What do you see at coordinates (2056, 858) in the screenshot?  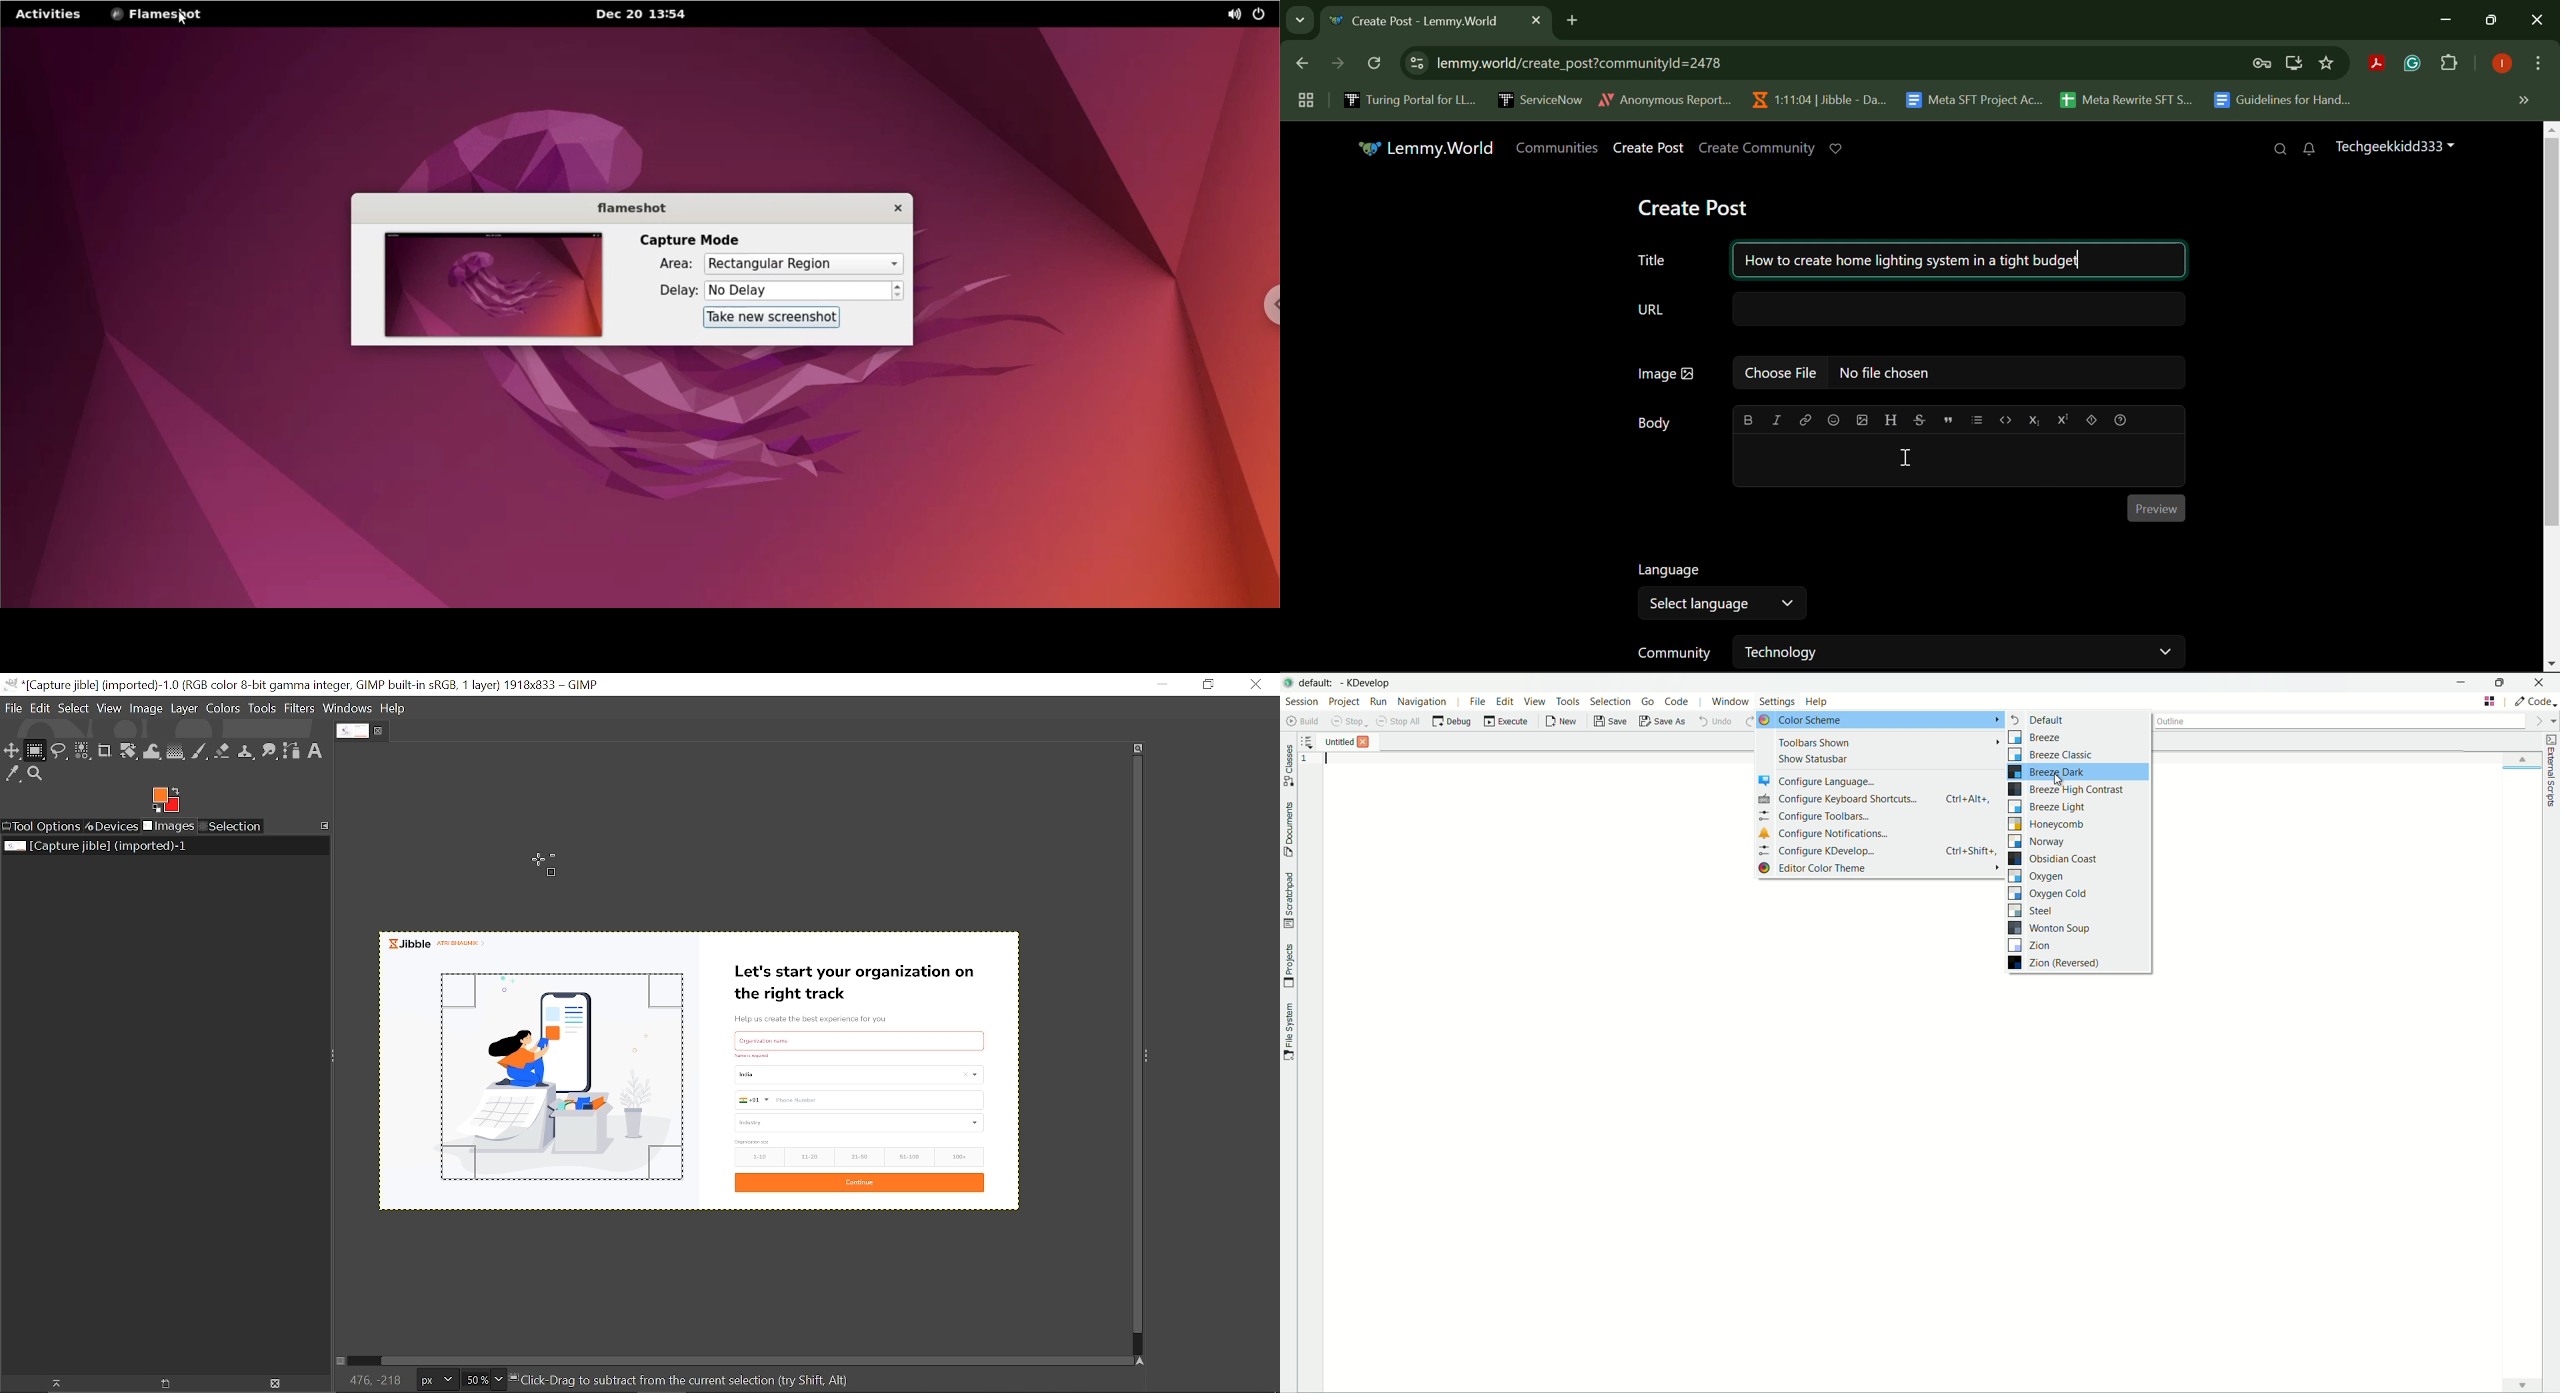 I see `obsidian coast` at bounding box center [2056, 858].